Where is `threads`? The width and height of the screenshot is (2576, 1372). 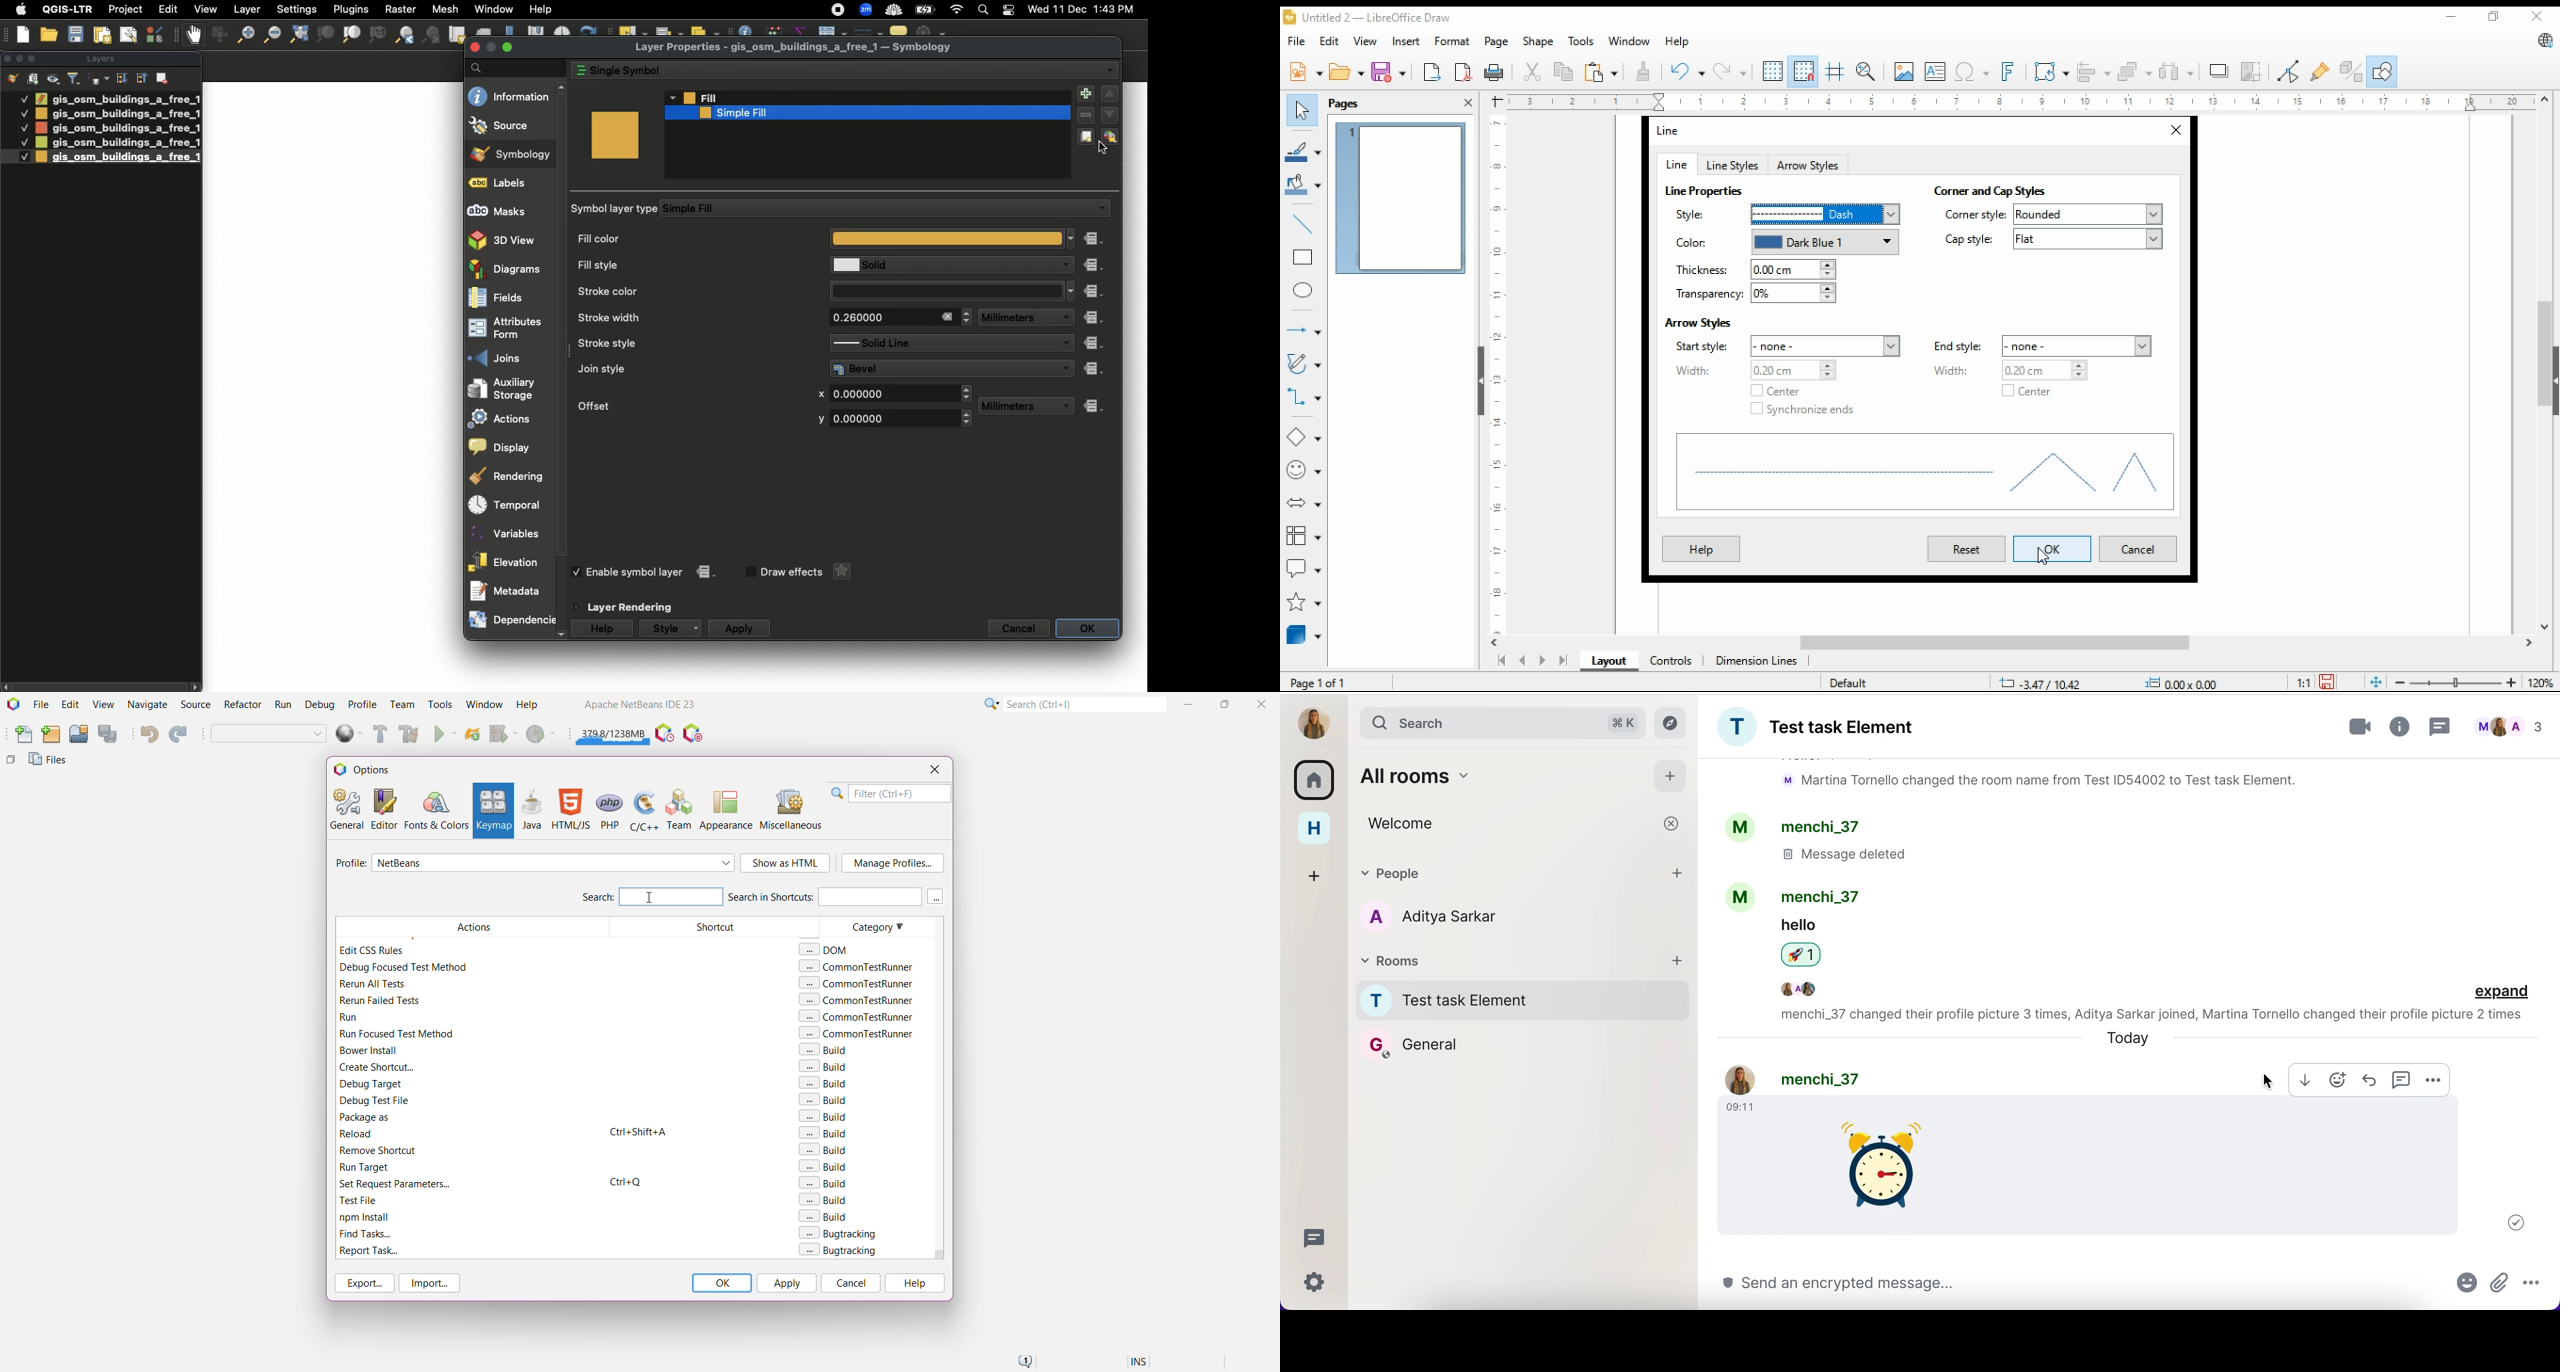 threads is located at coordinates (1314, 1236).